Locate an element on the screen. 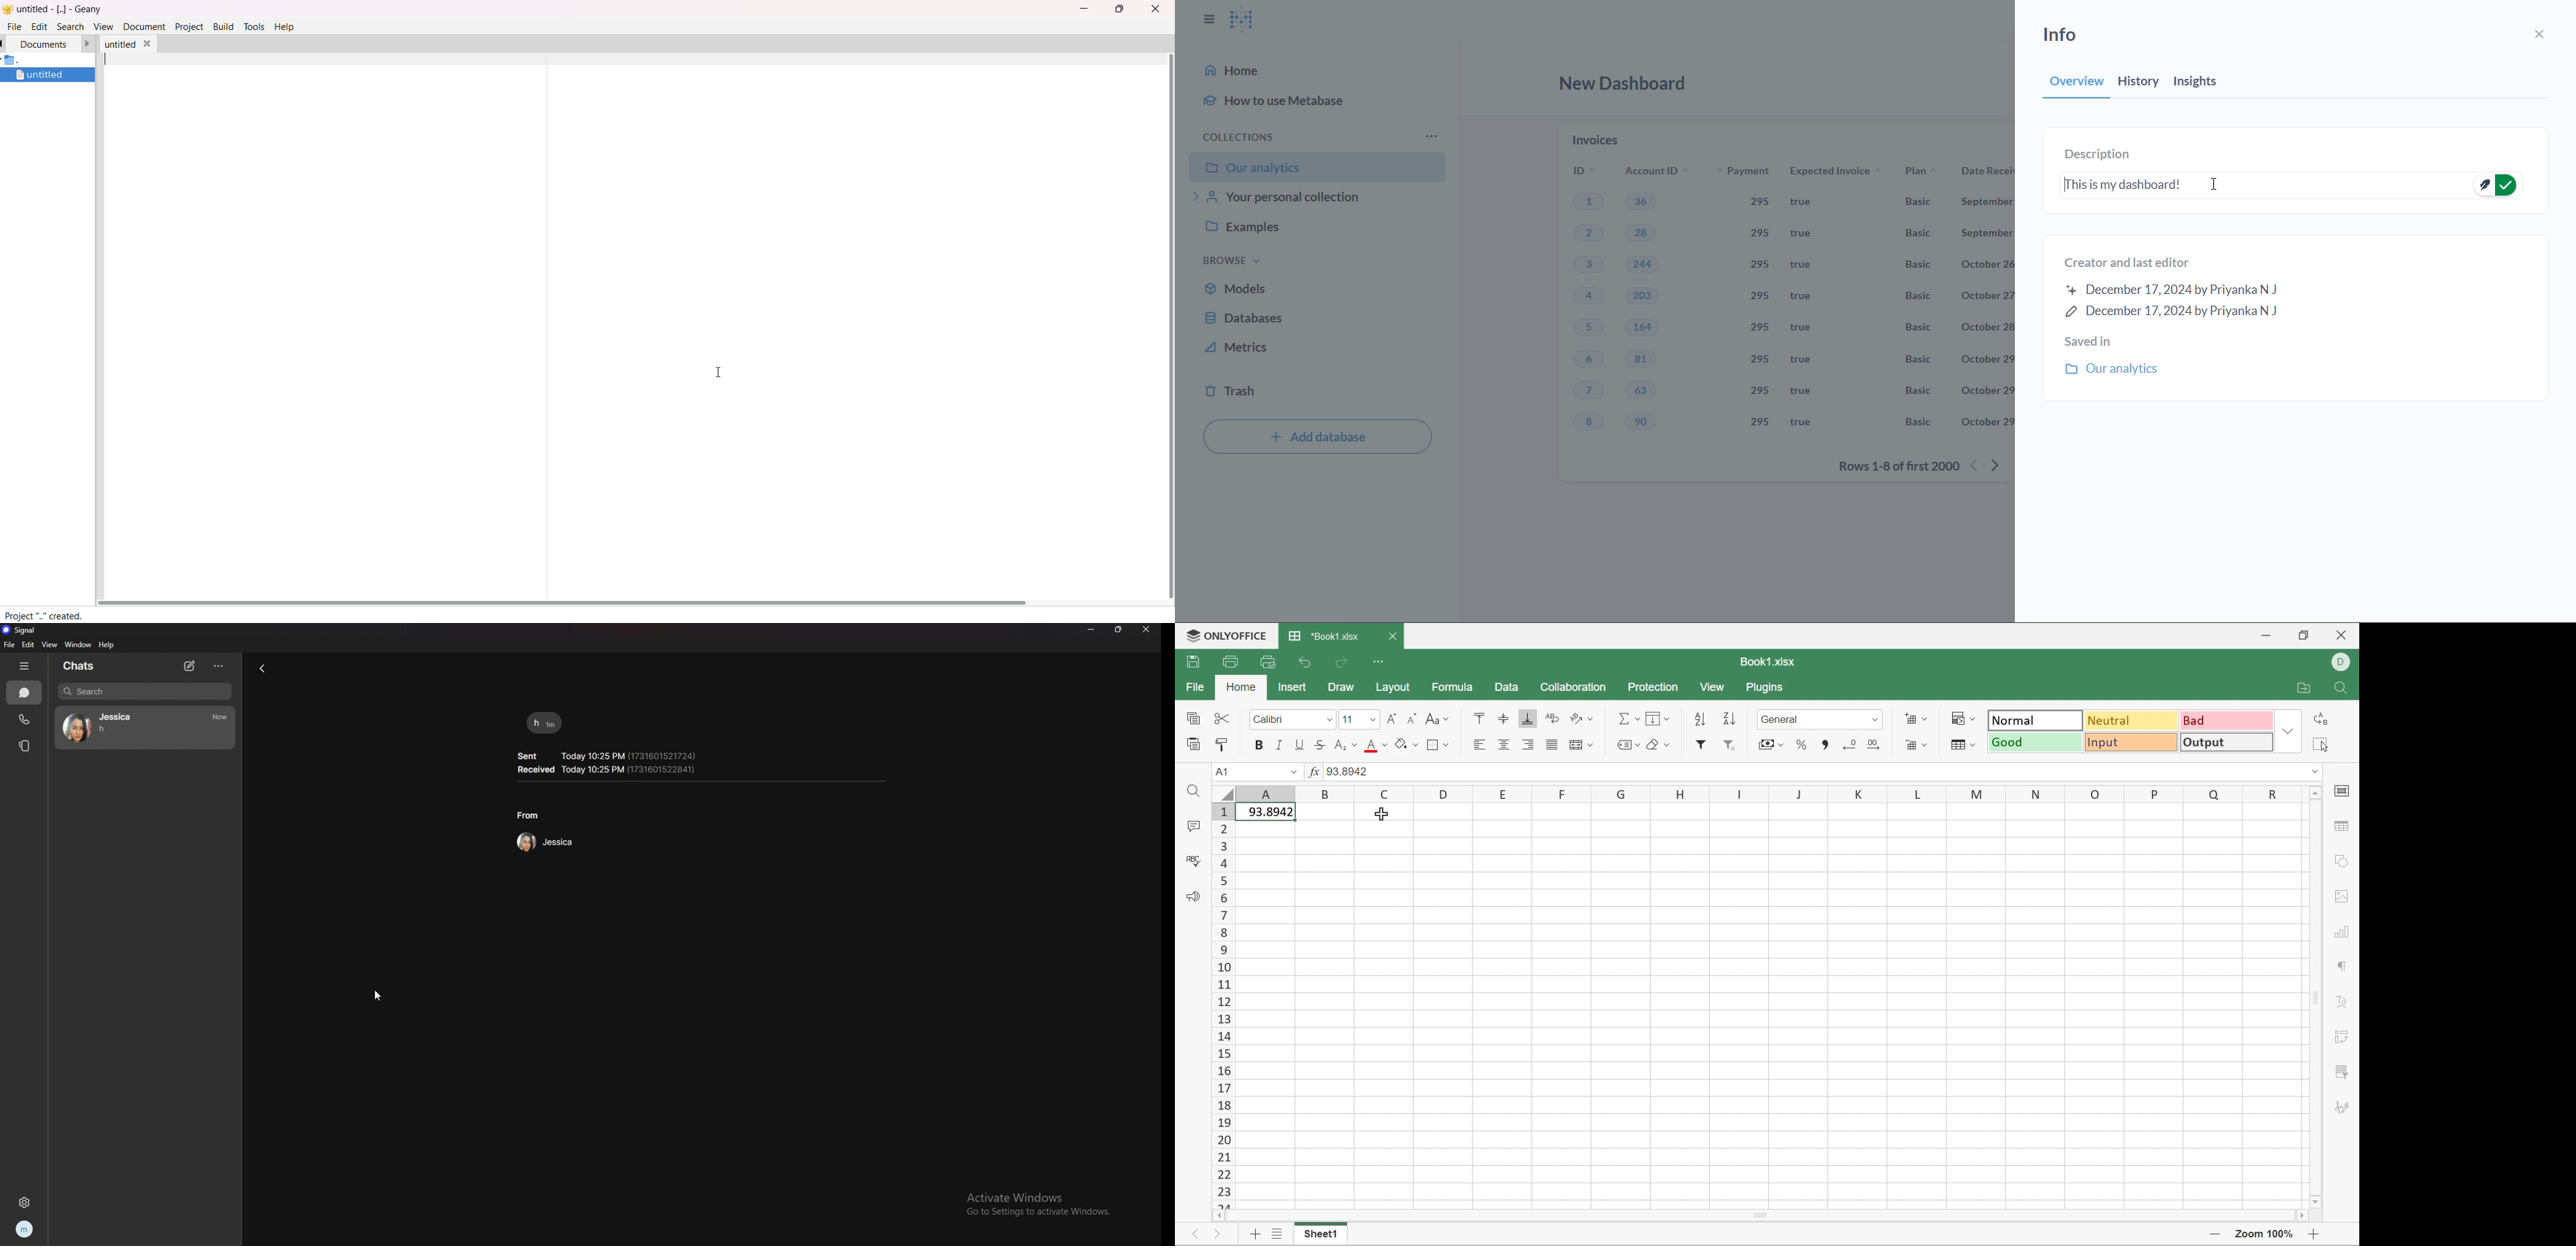 The image size is (2576, 1260). Neutral is located at coordinates (2134, 720).